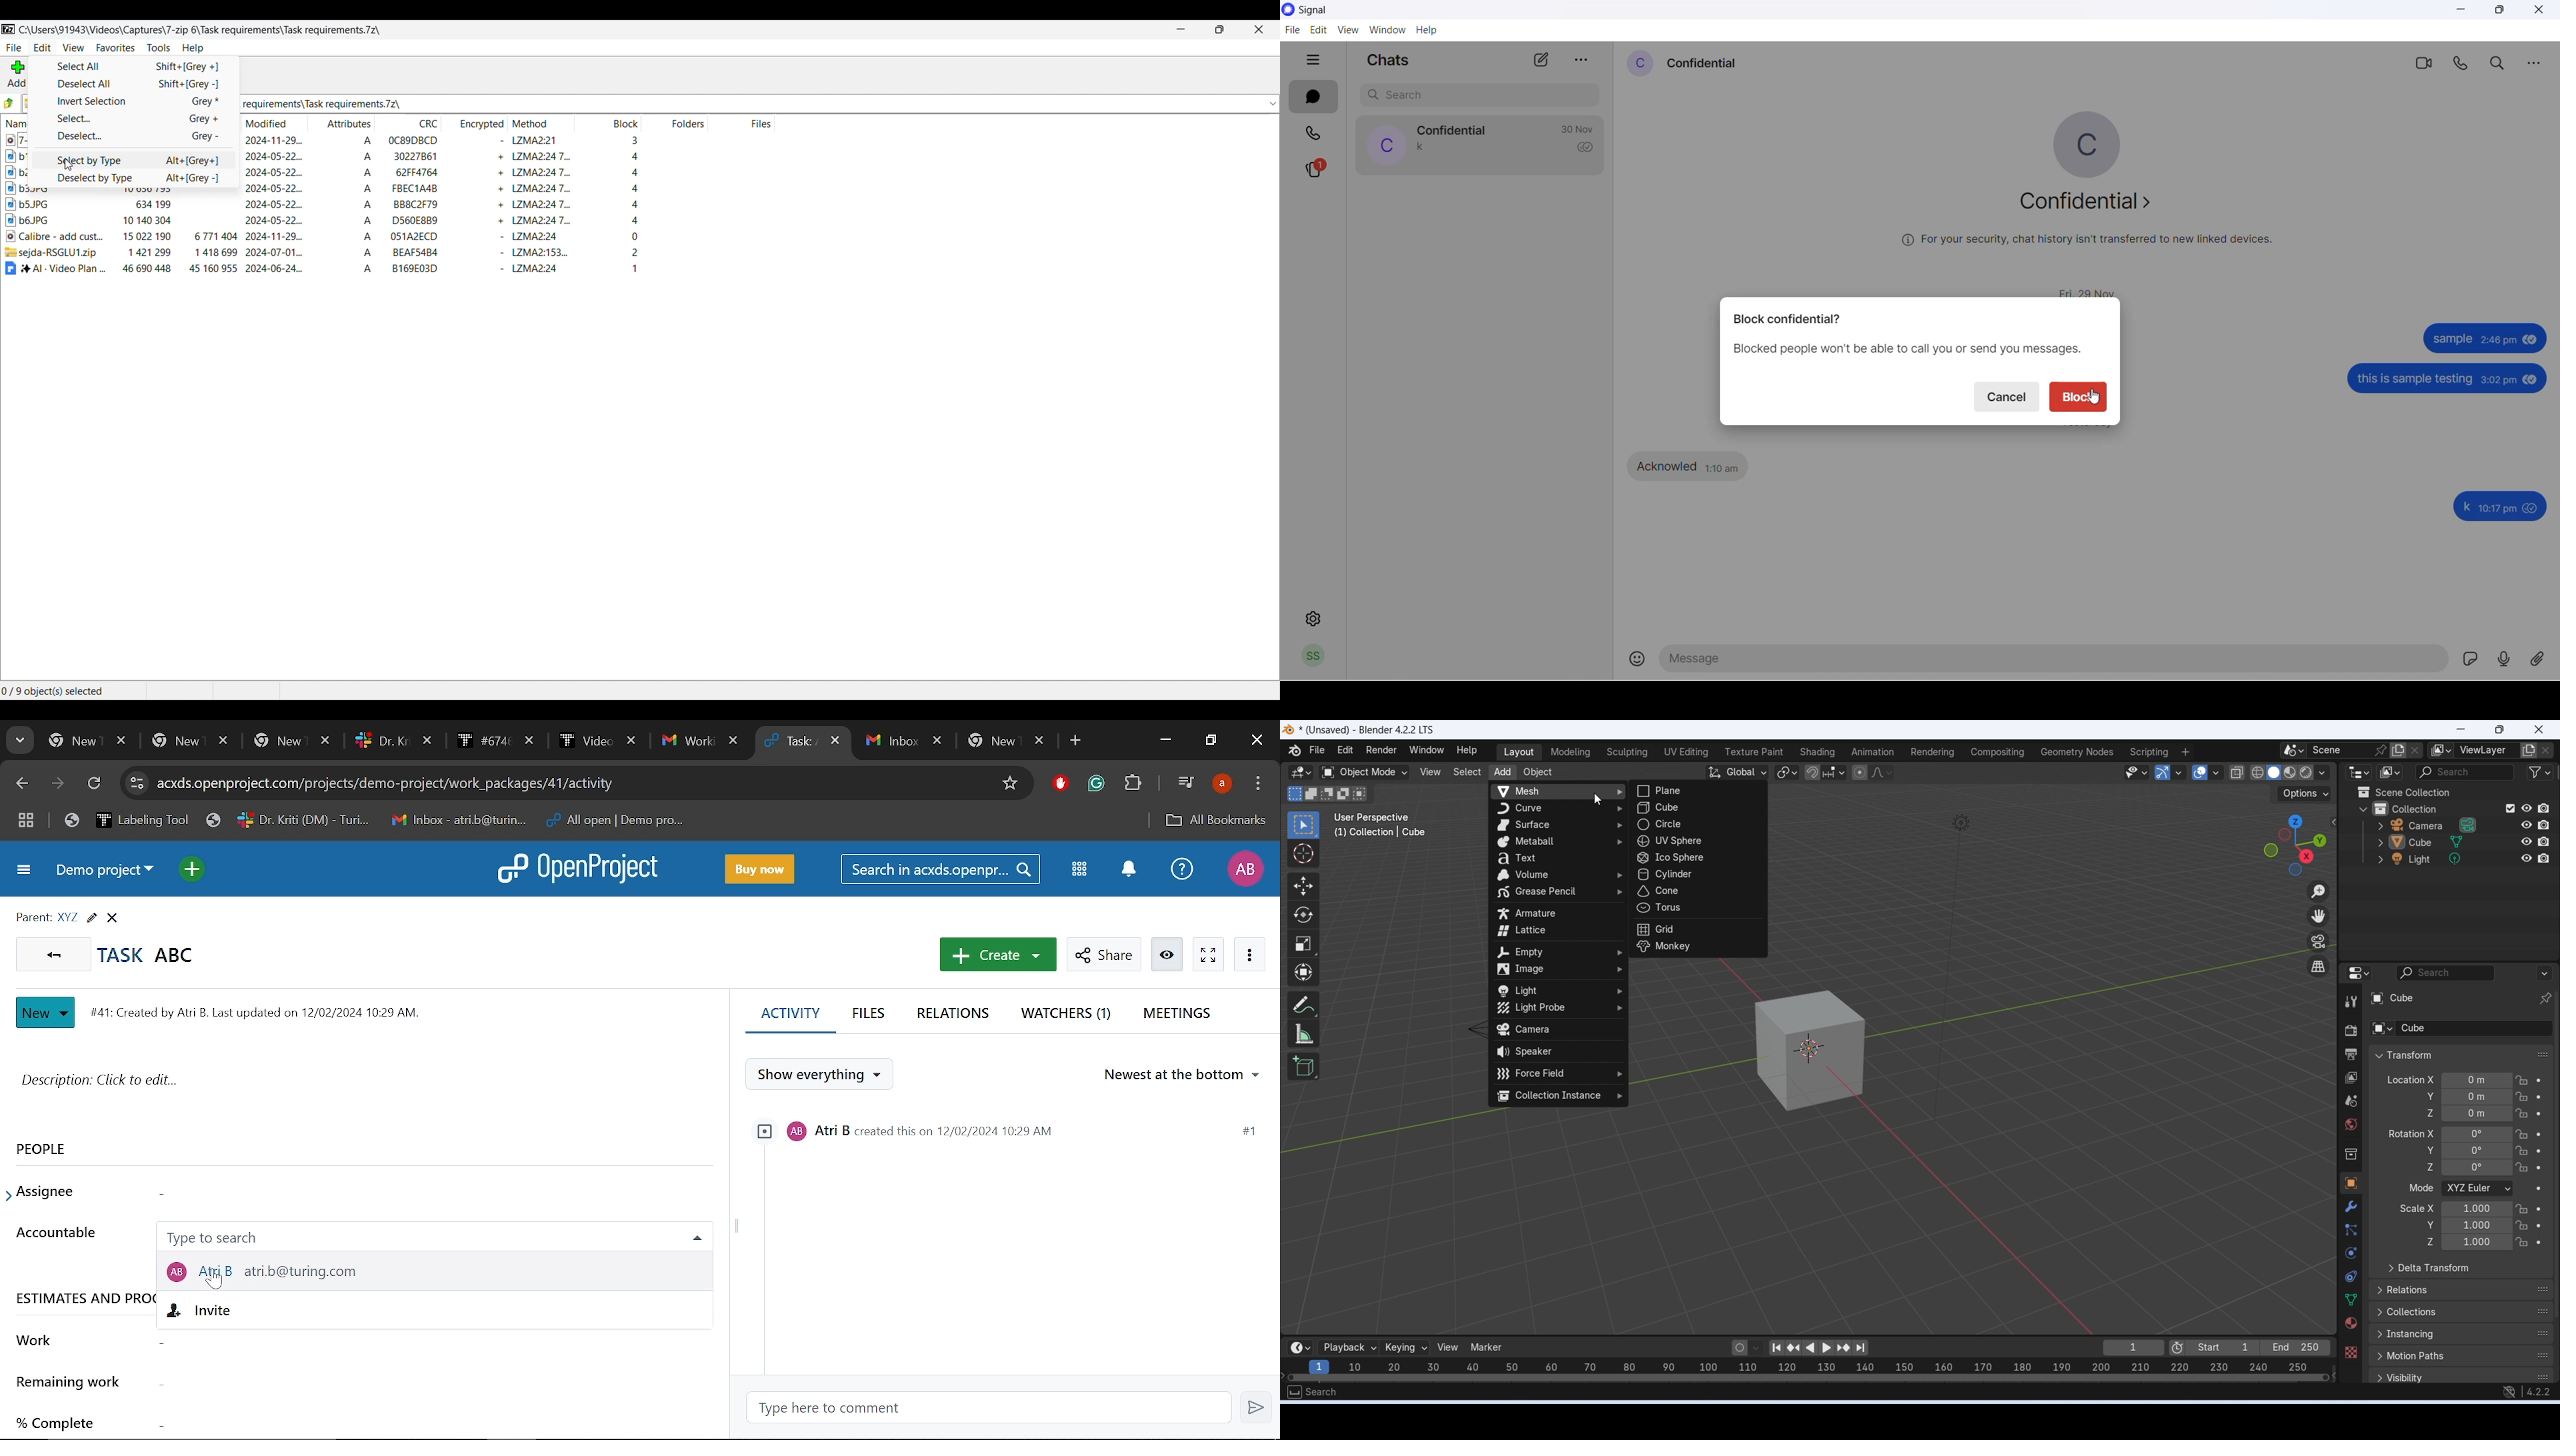 This screenshot has height=1456, width=2576. Describe the element at coordinates (2318, 916) in the screenshot. I see `Move the view` at that location.